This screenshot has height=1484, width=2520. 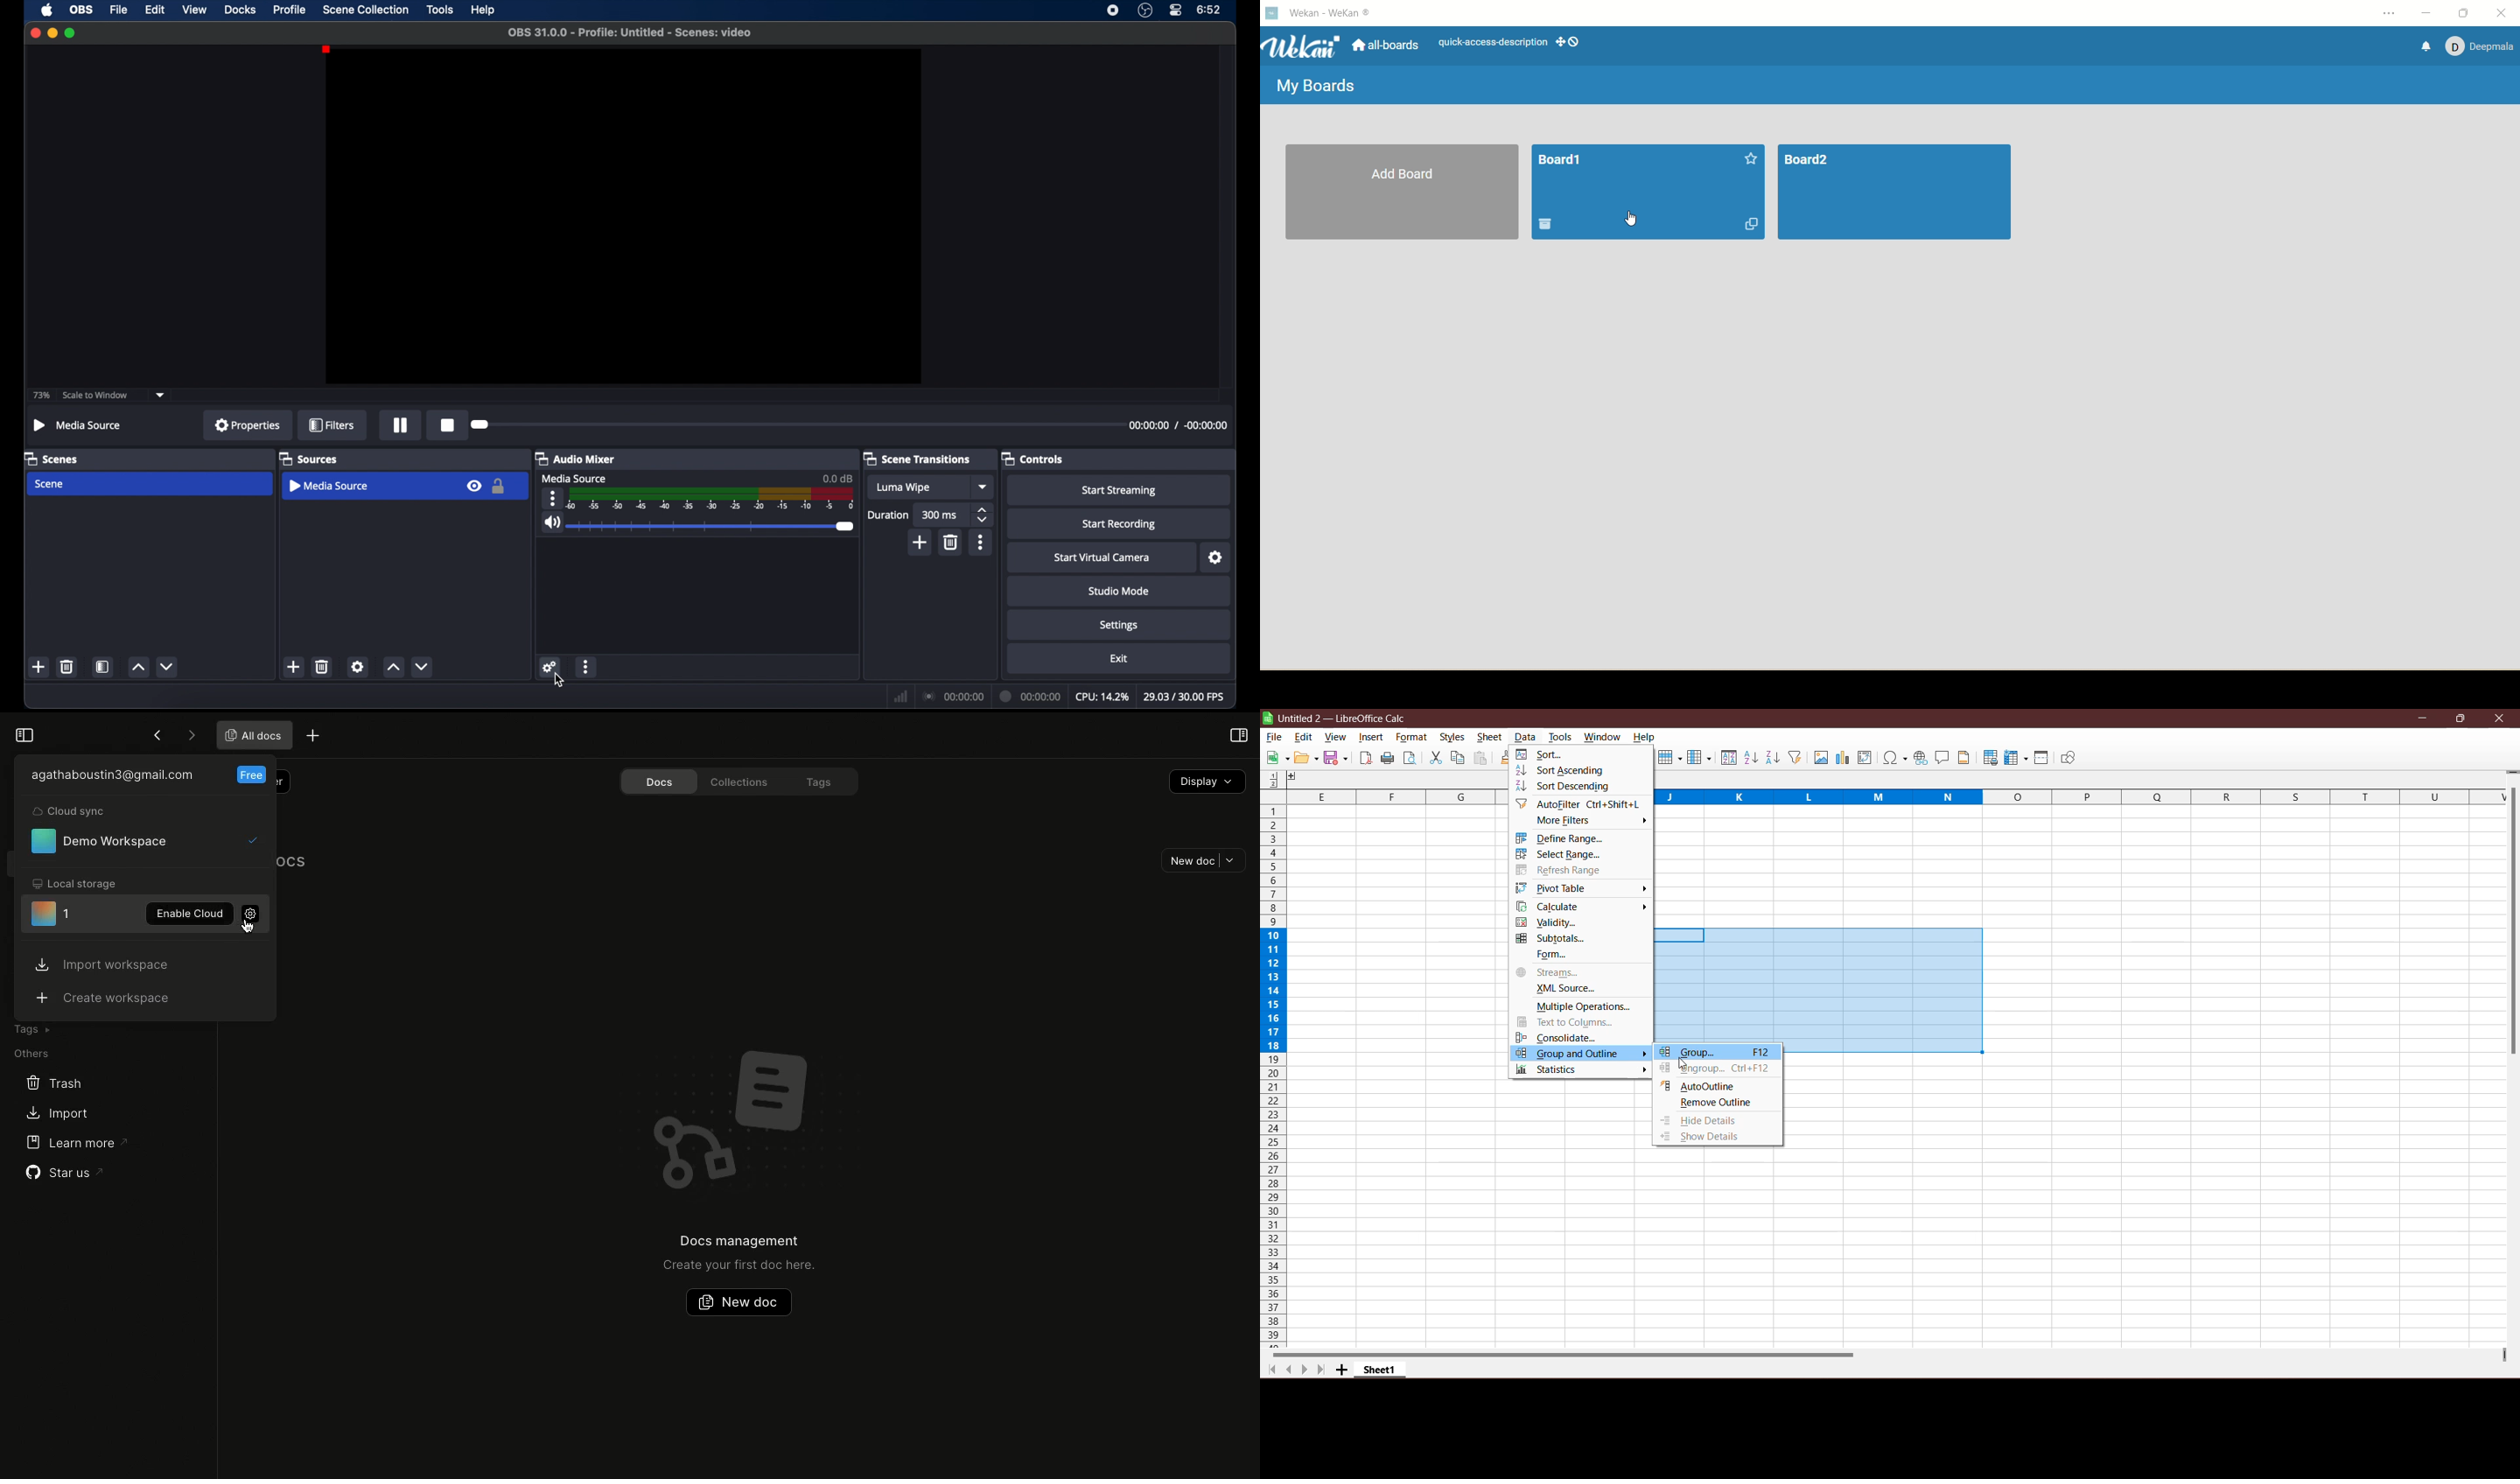 I want to click on luma, so click(x=904, y=488).